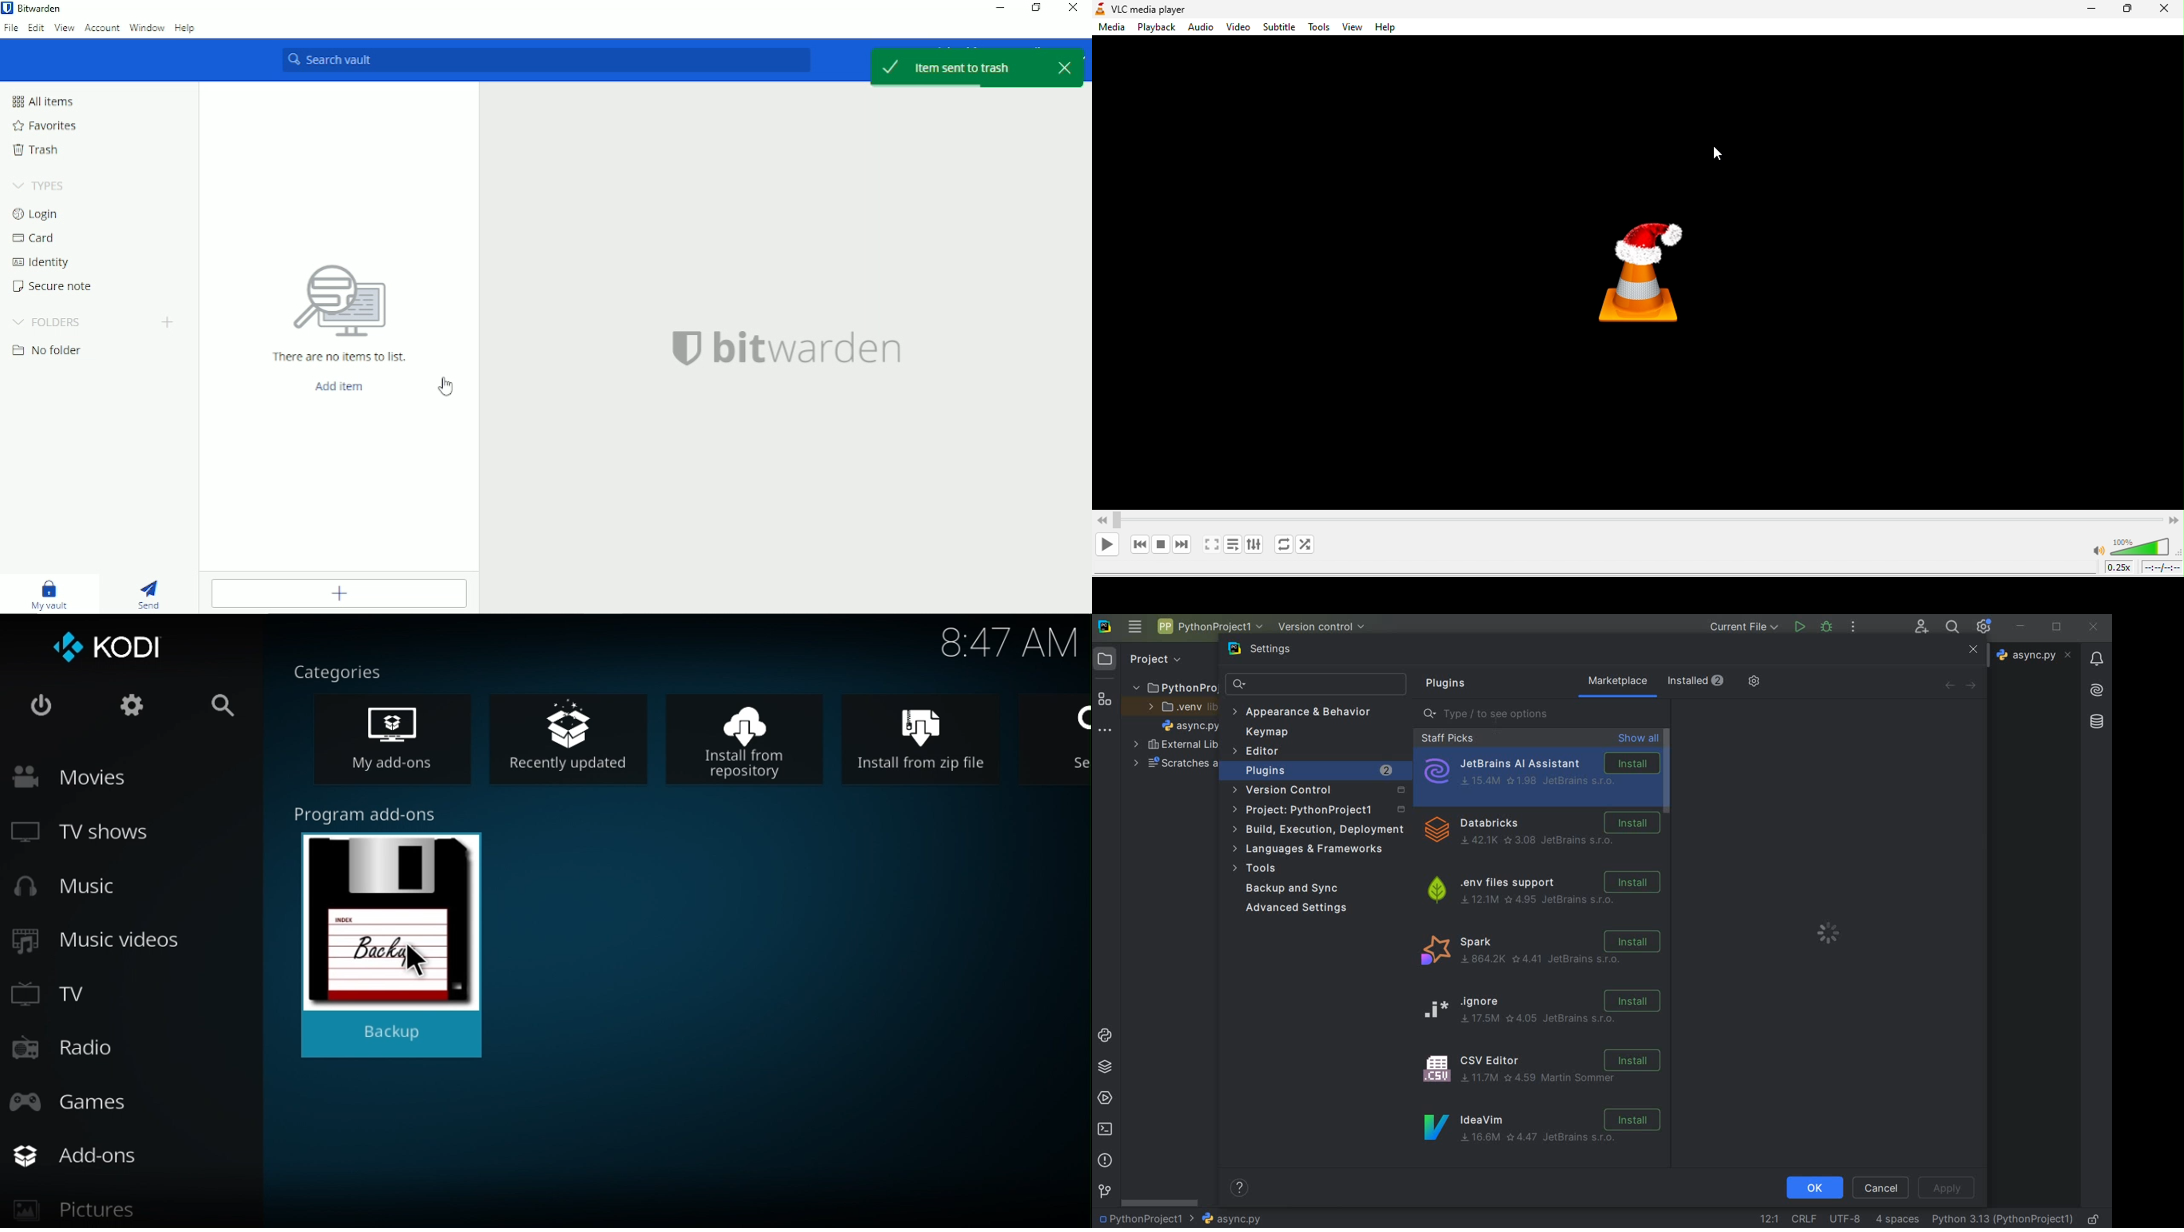 This screenshot has width=2184, height=1232. What do you see at coordinates (61, 991) in the screenshot?
I see `TV` at bounding box center [61, 991].